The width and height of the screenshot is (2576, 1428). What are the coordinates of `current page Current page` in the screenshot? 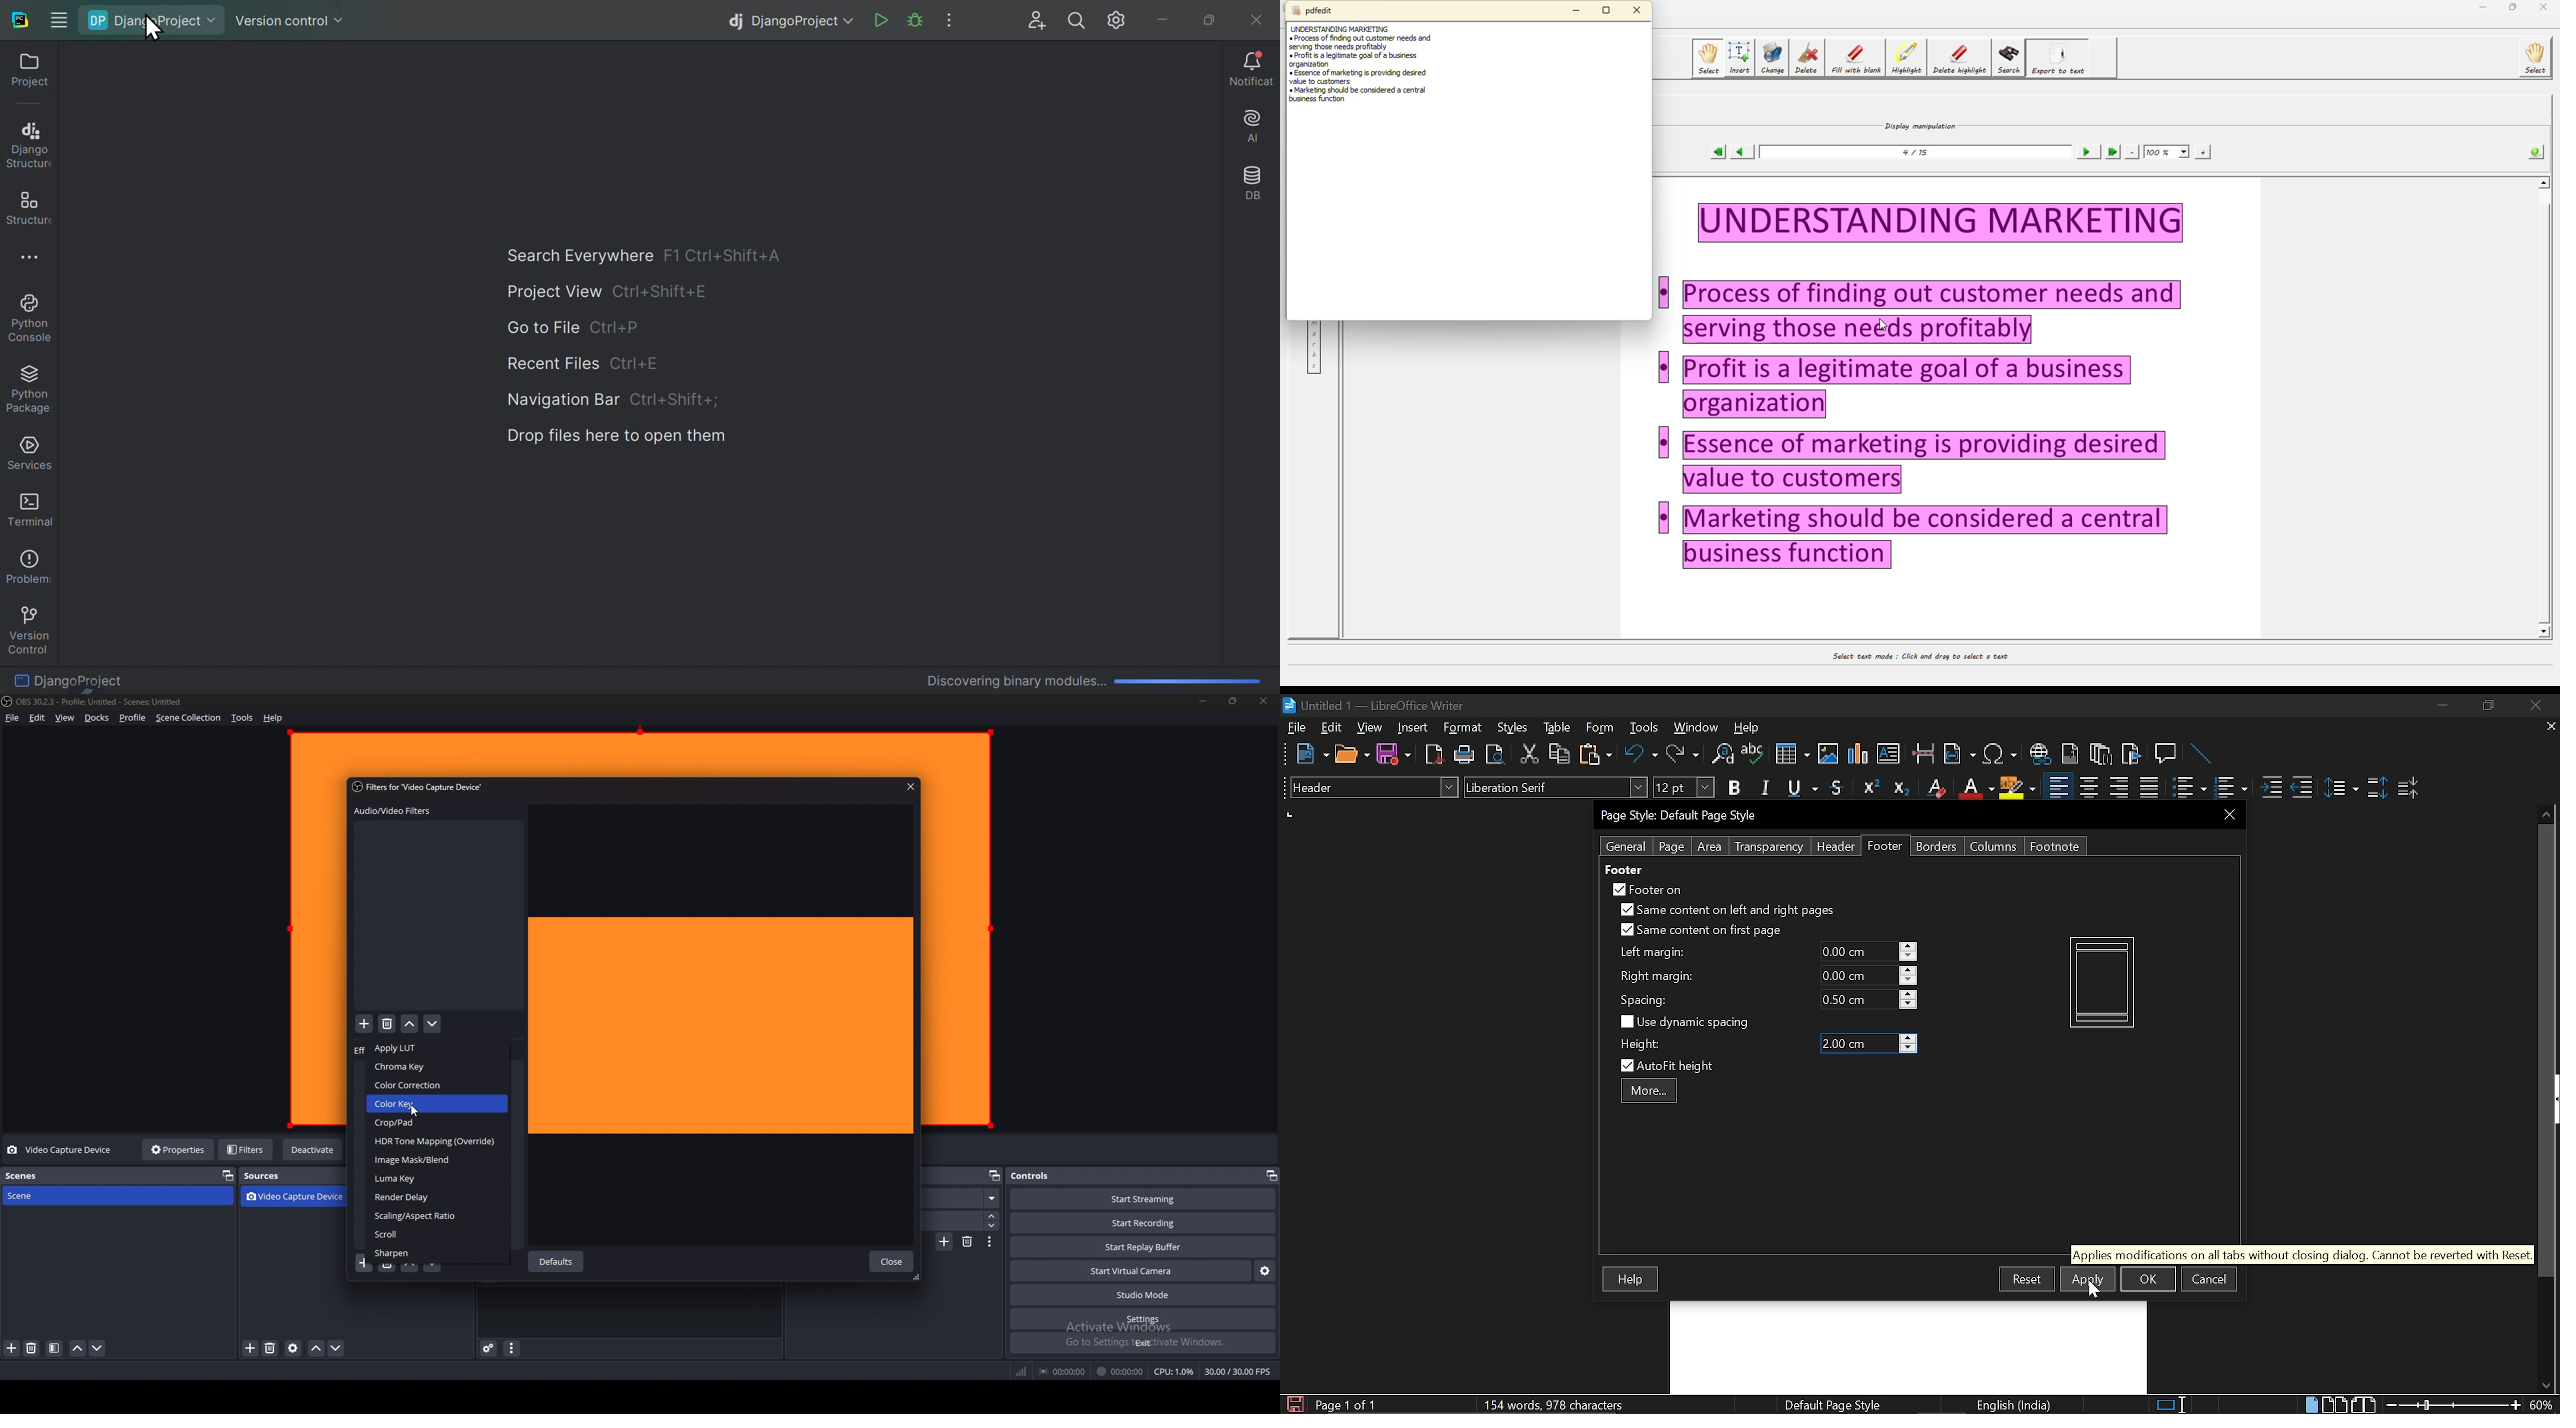 It's located at (1345, 1404).